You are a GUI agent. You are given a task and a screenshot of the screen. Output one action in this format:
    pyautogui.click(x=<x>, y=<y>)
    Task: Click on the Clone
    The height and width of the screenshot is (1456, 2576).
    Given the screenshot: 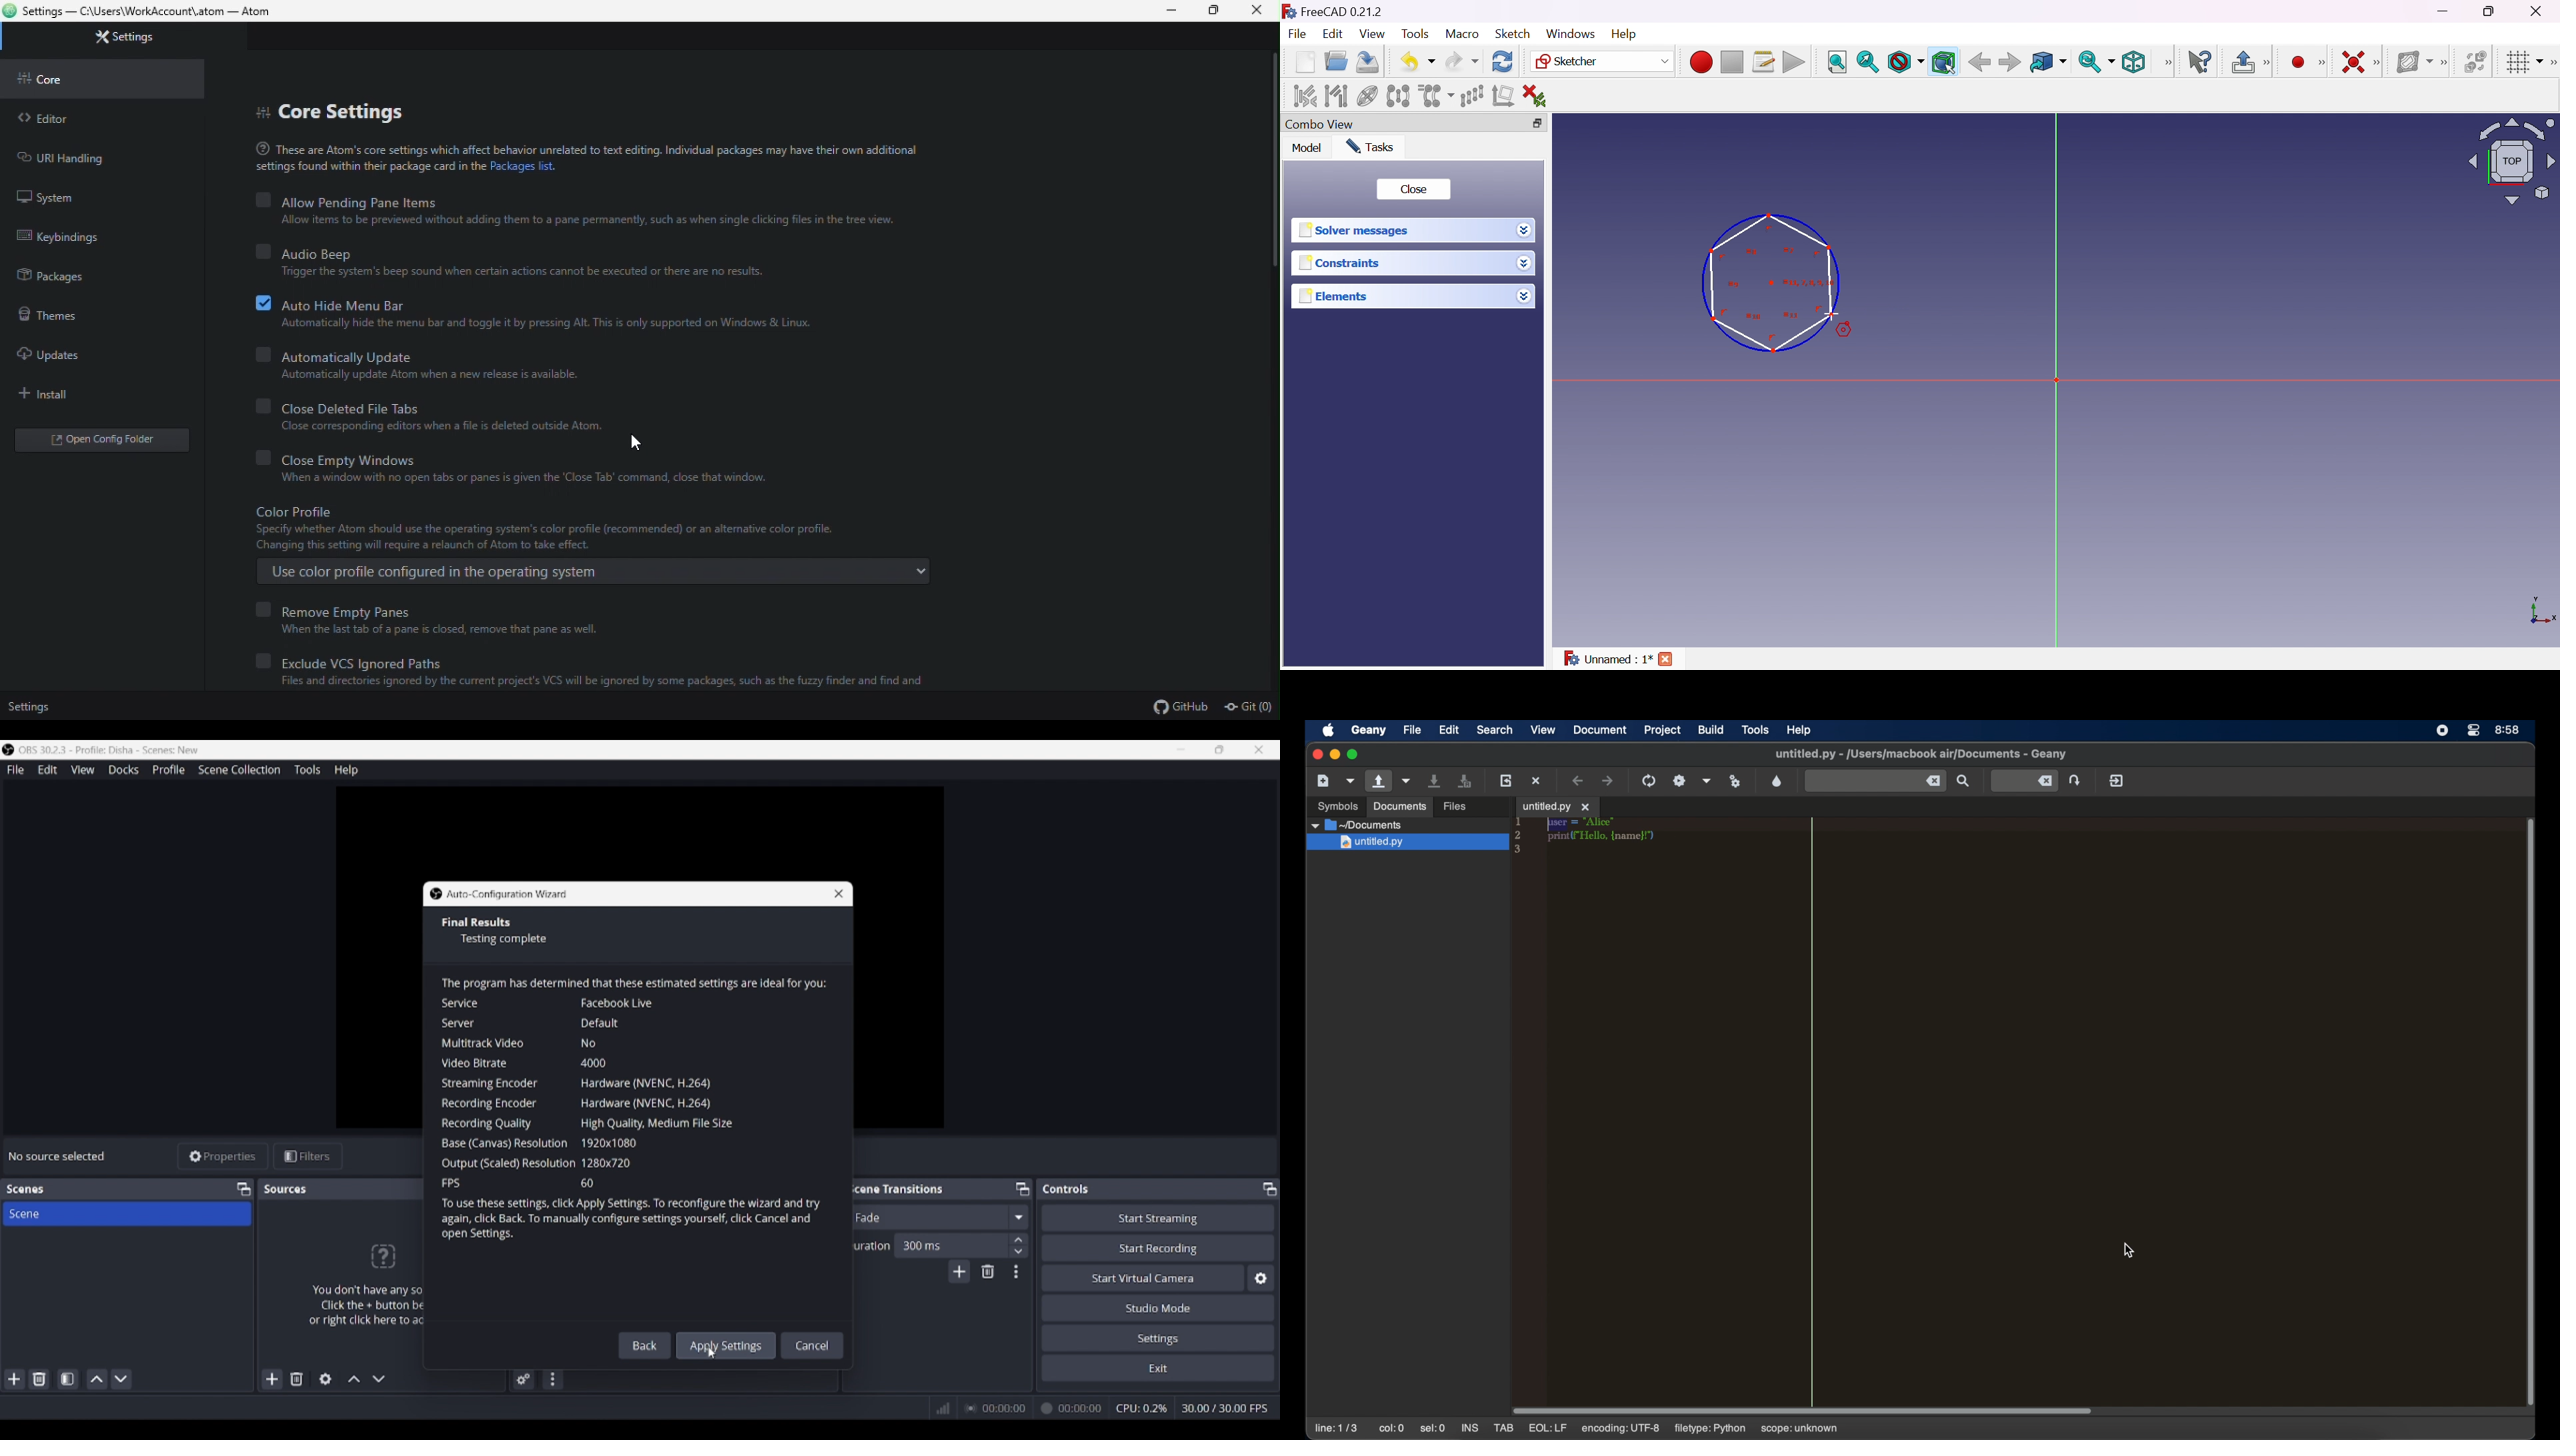 What is the action you would take?
    pyautogui.click(x=1435, y=95)
    